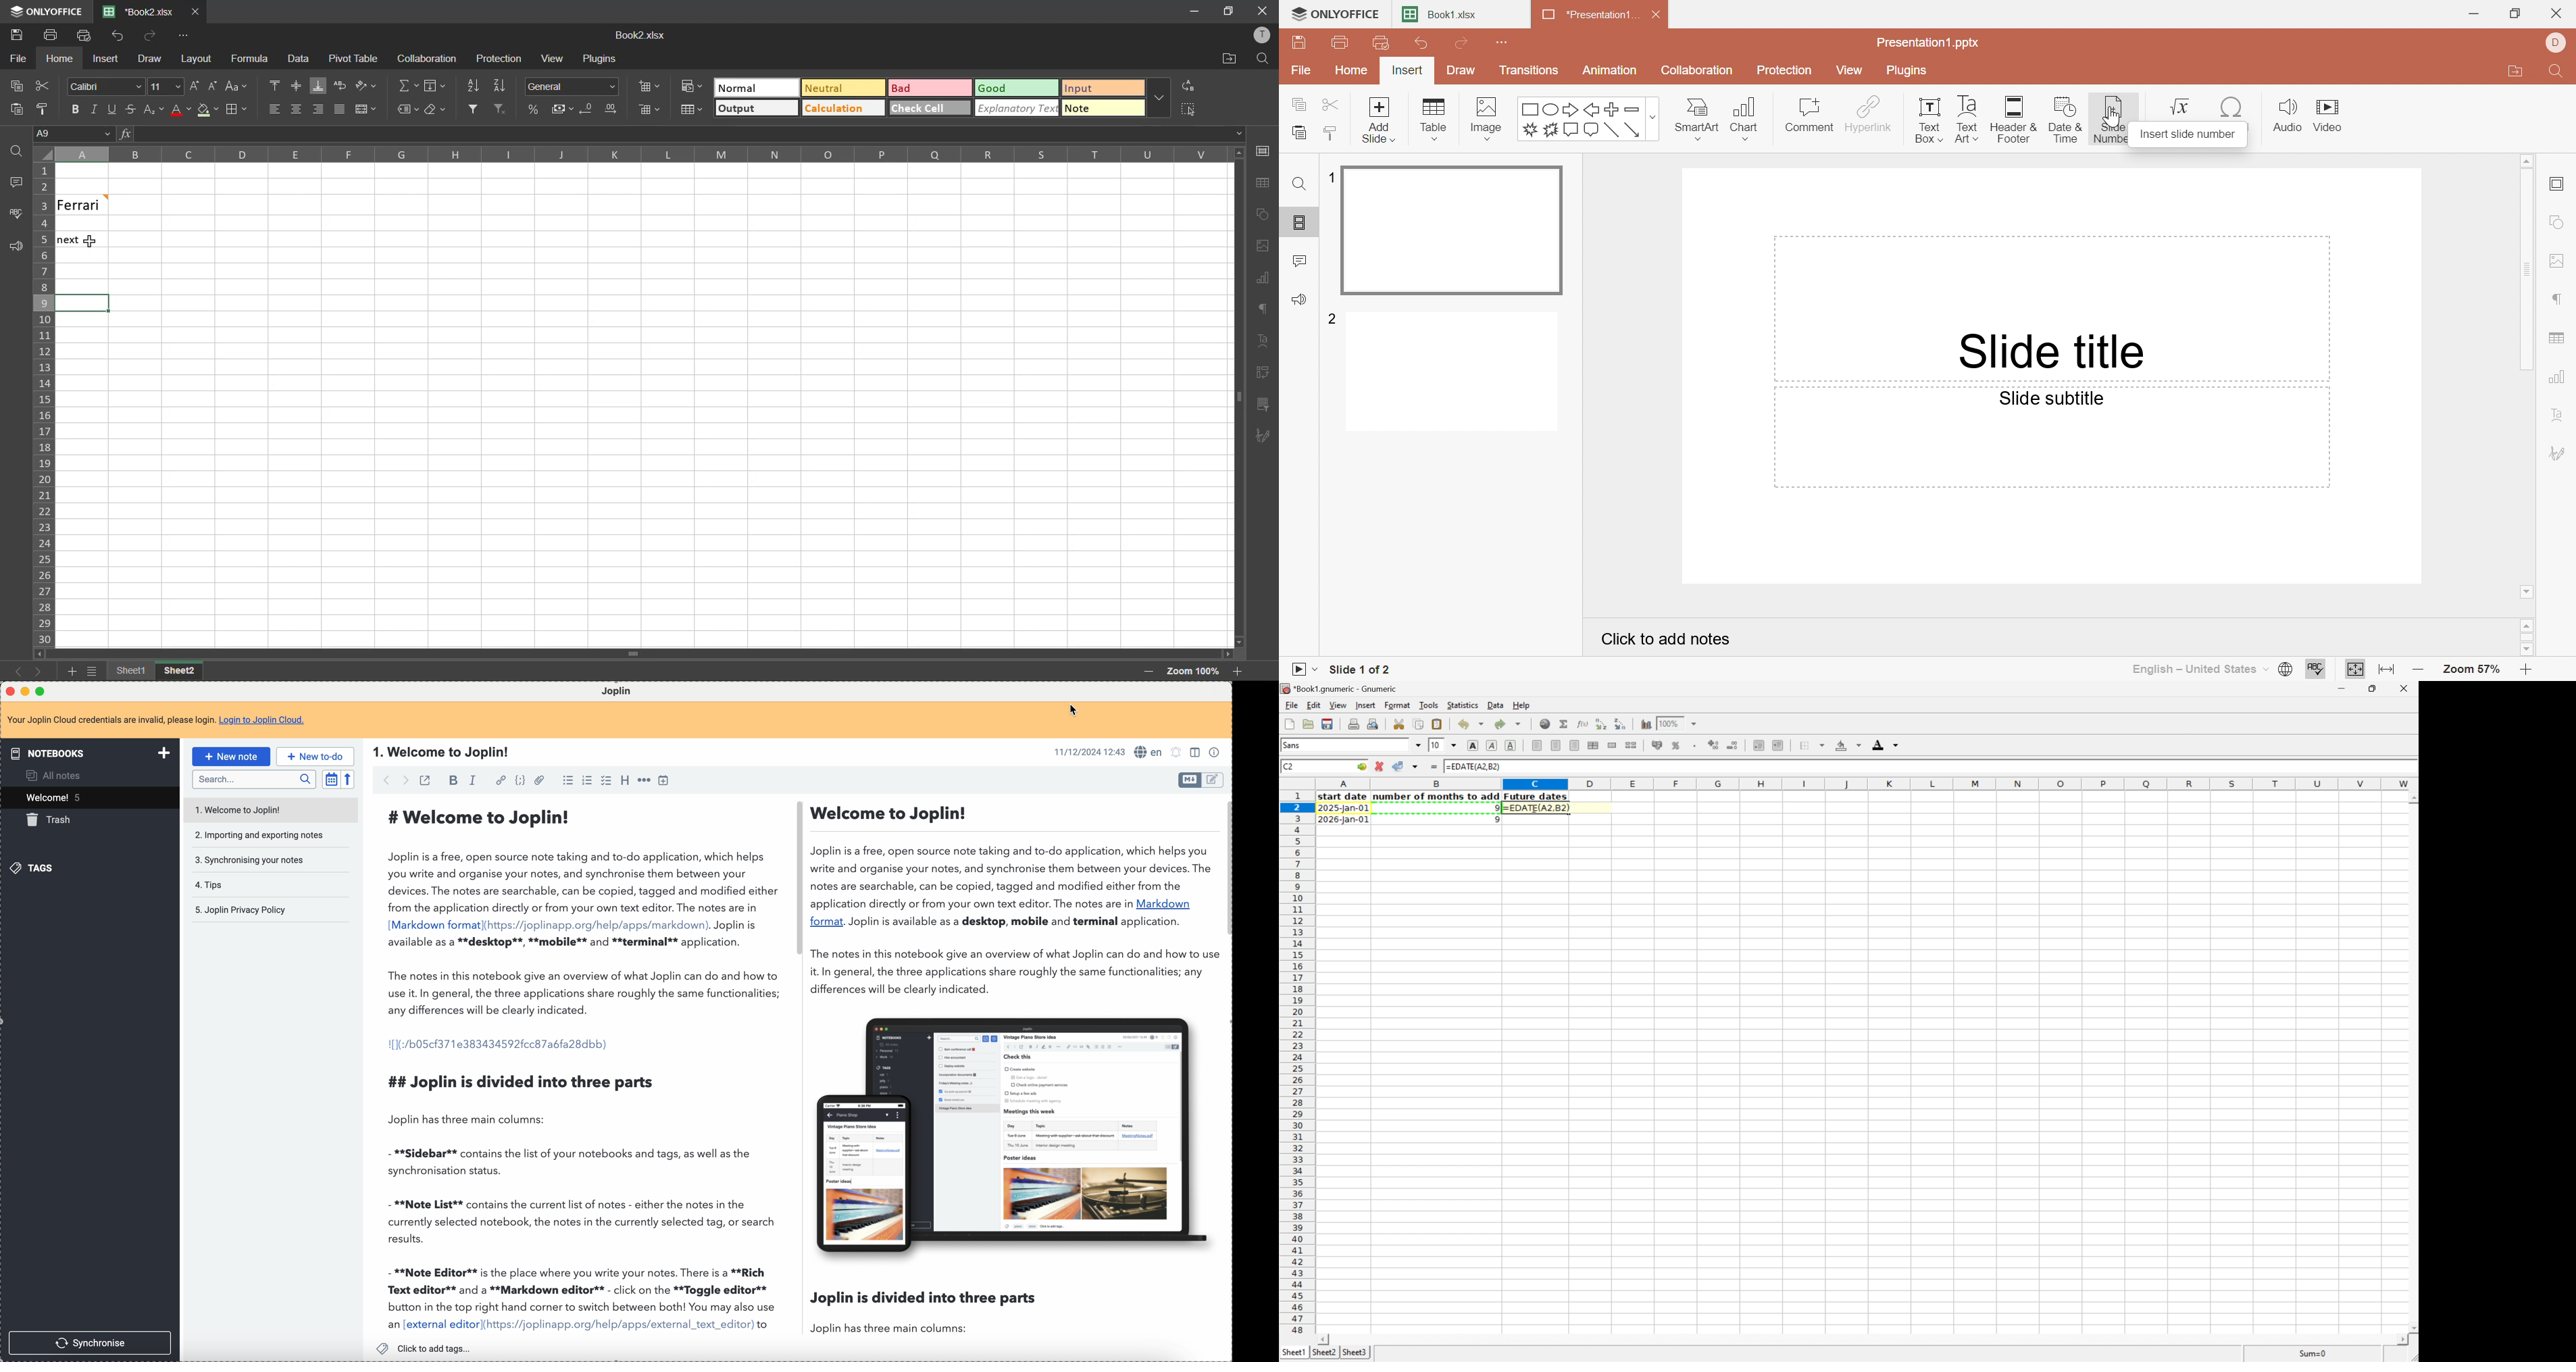 The width and height of the screenshot is (2576, 1372). What do you see at coordinates (2182, 105) in the screenshot?
I see `Equation` at bounding box center [2182, 105].